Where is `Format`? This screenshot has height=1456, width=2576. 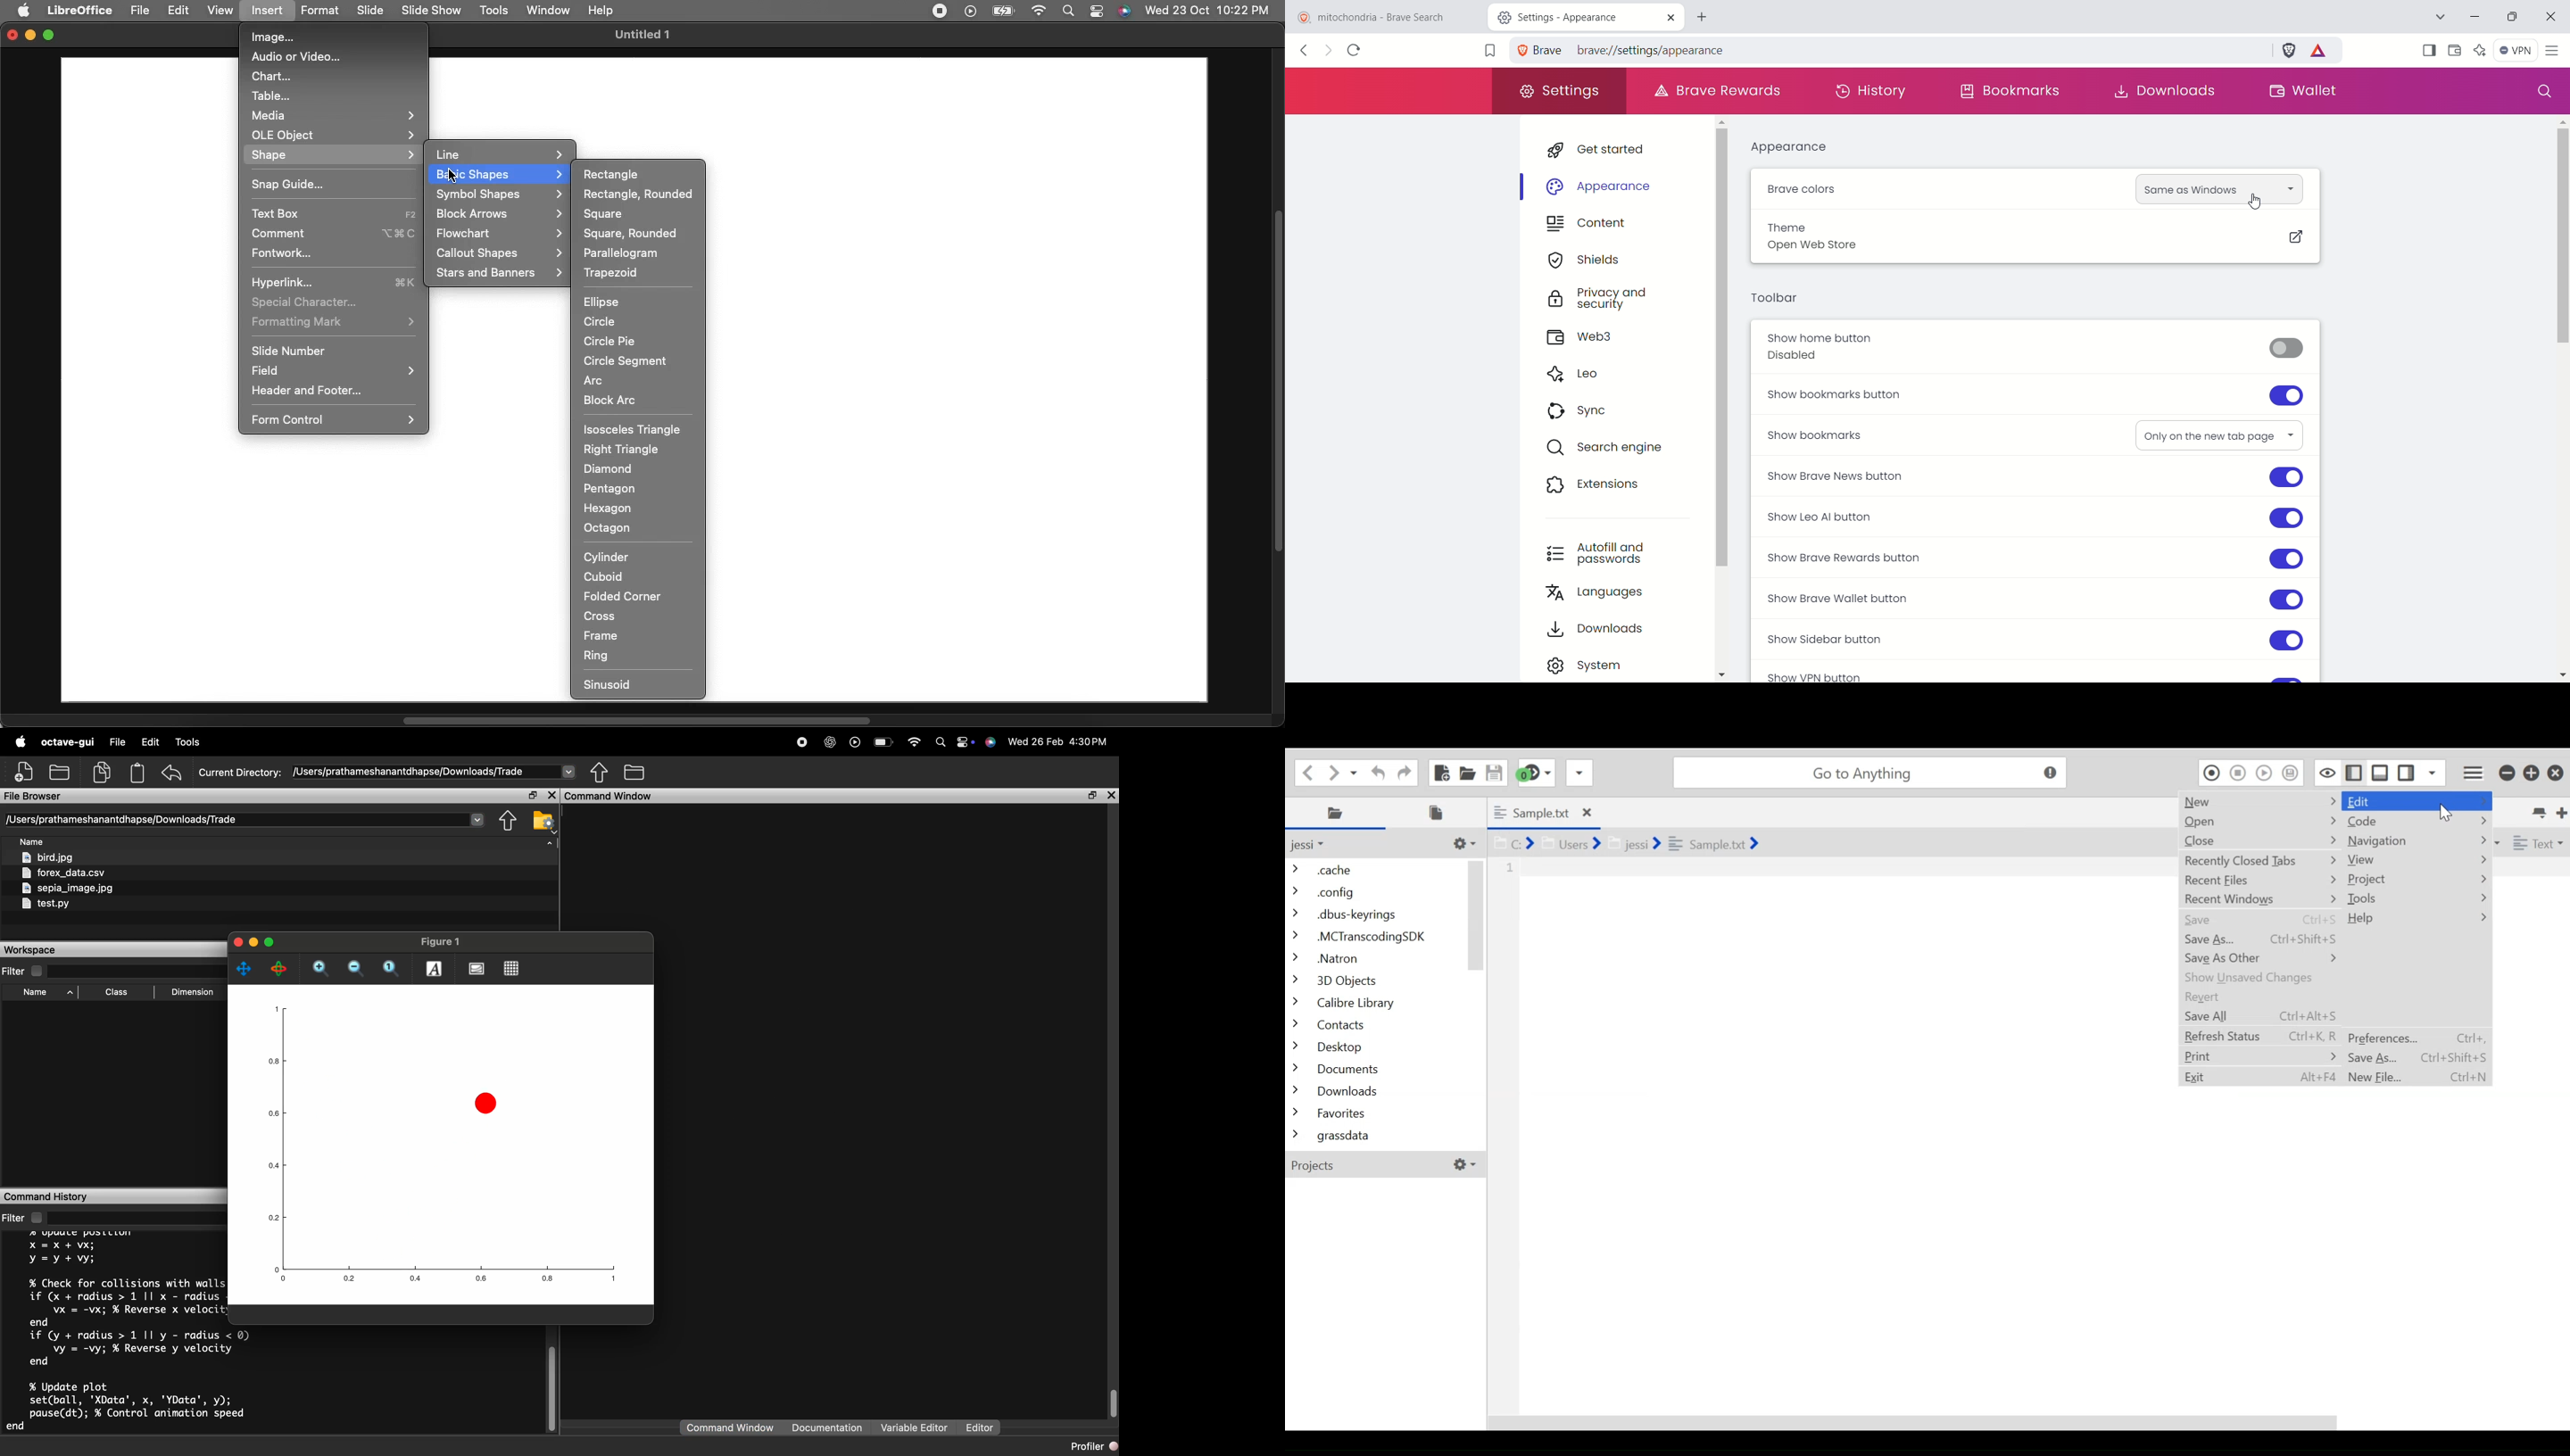
Format is located at coordinates (324, 12).